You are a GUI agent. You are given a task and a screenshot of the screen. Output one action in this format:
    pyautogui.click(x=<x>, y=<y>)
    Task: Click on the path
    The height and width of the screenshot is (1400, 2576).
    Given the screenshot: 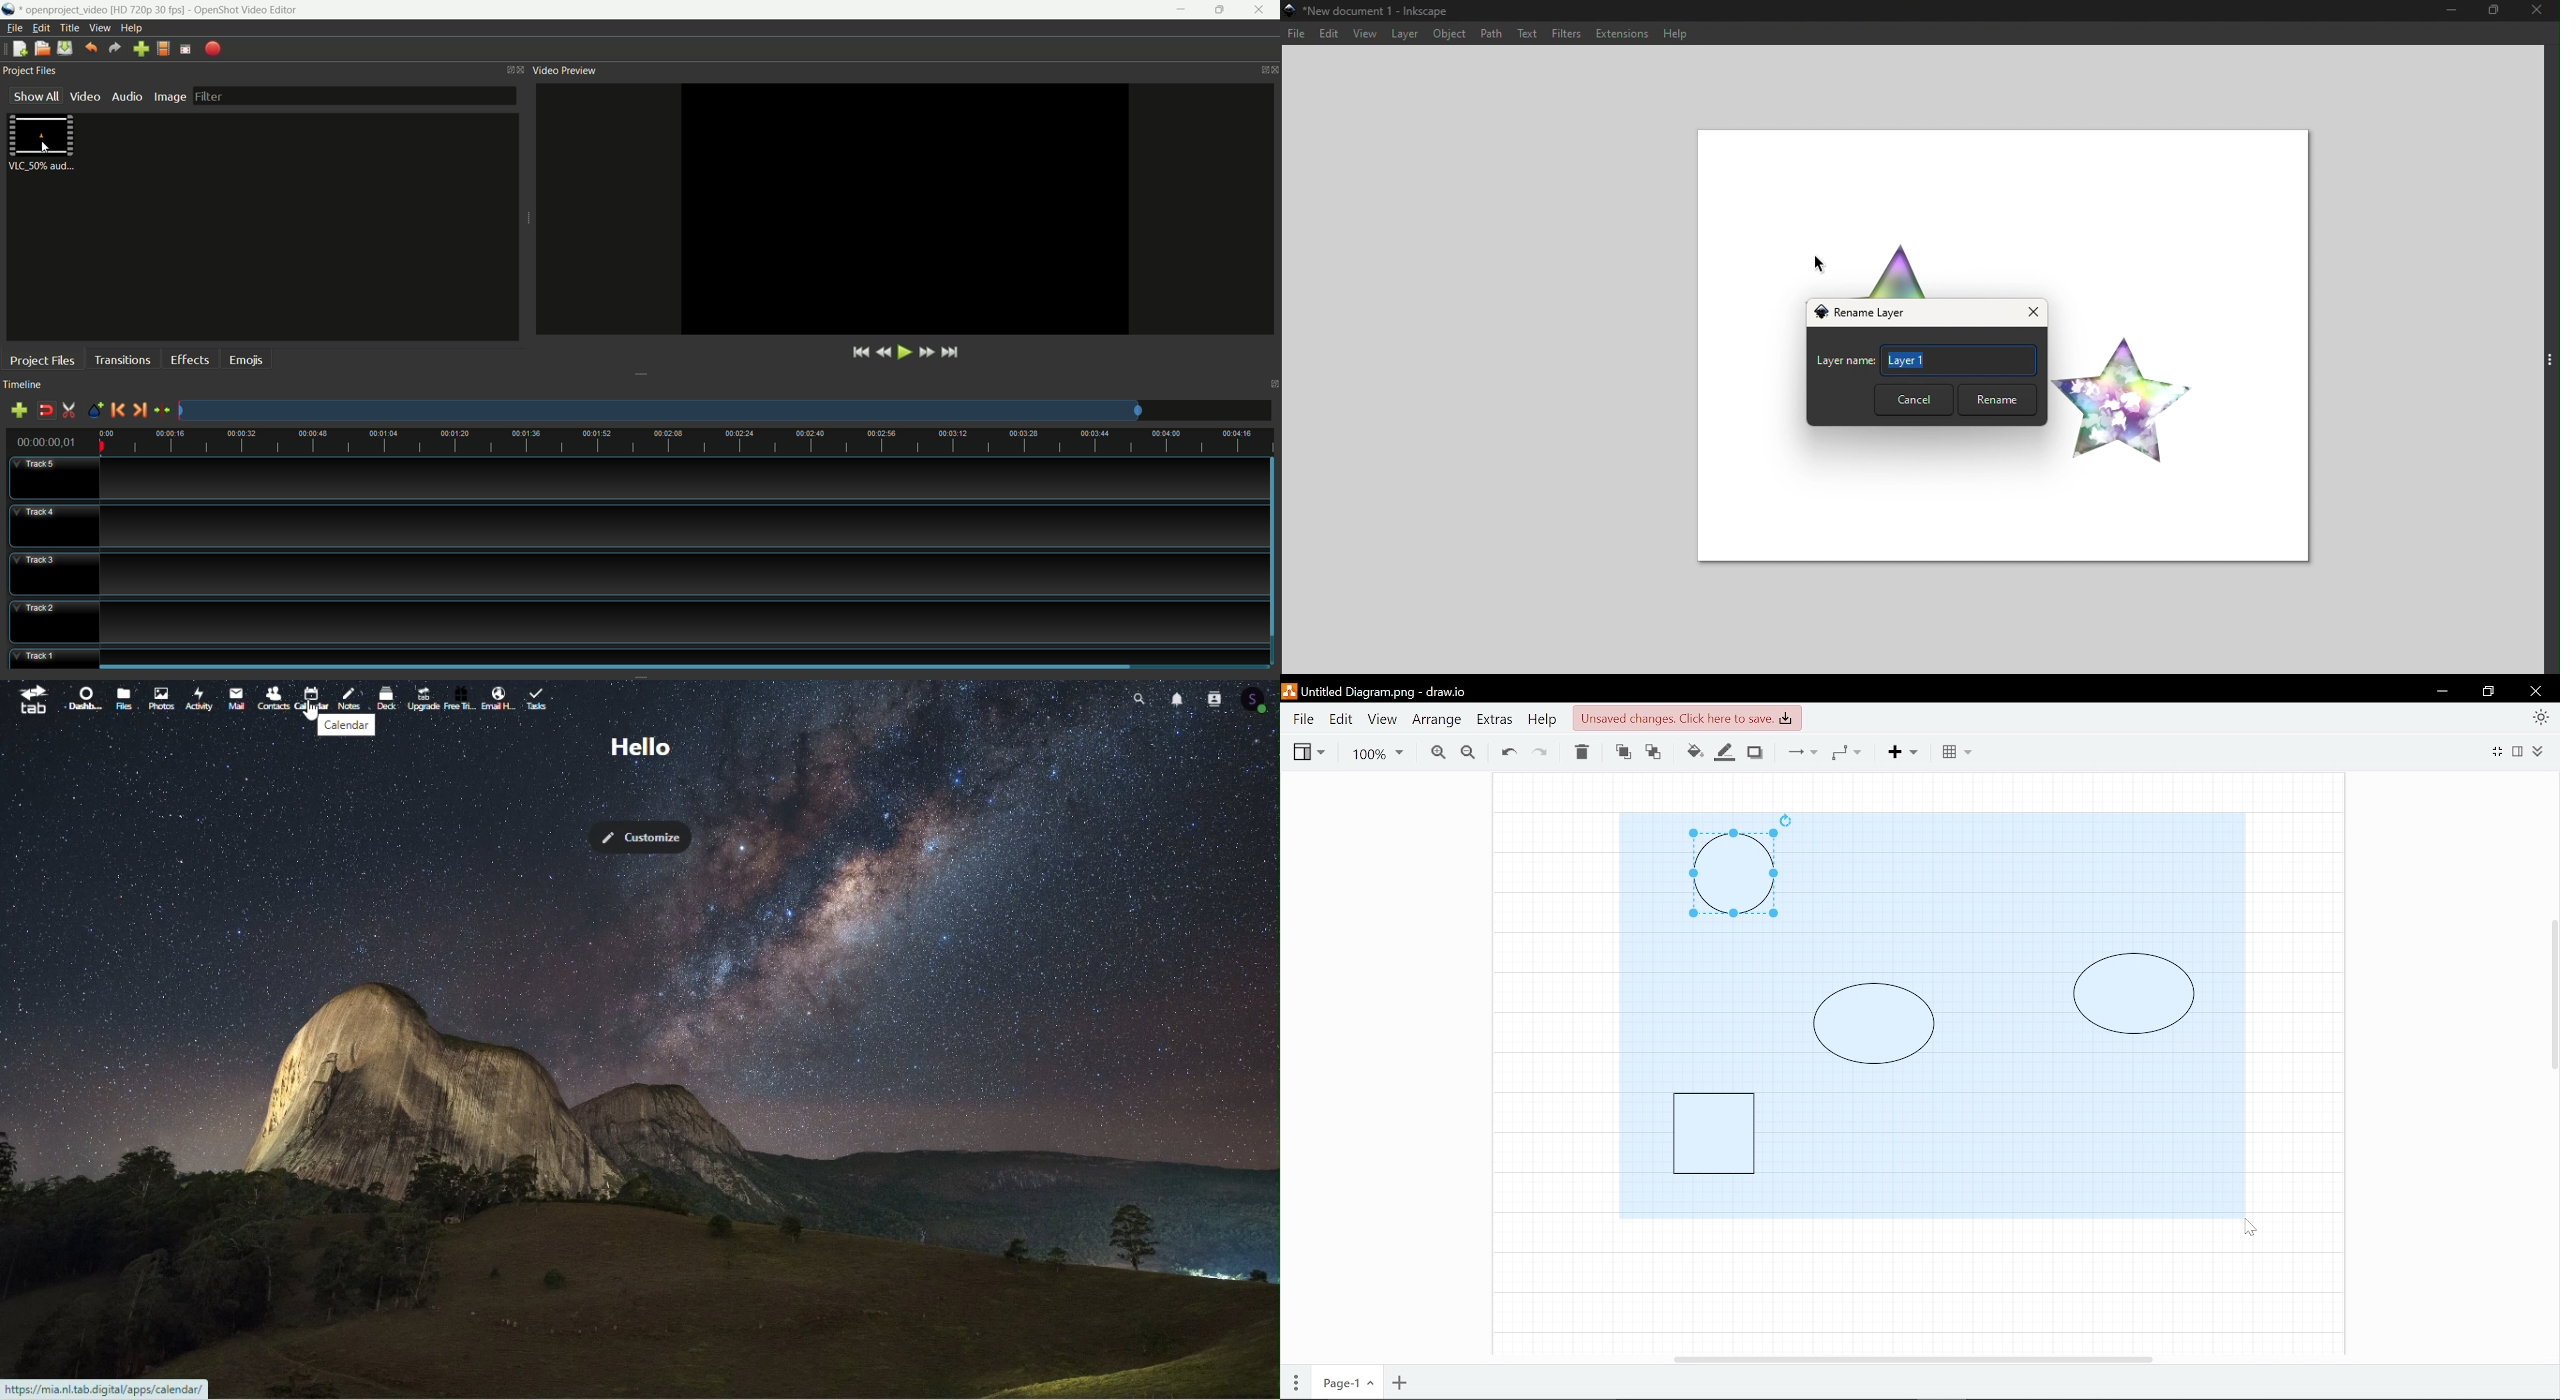 What is the action you would take?
    pyautogui.click(x=1491, y=32)
    